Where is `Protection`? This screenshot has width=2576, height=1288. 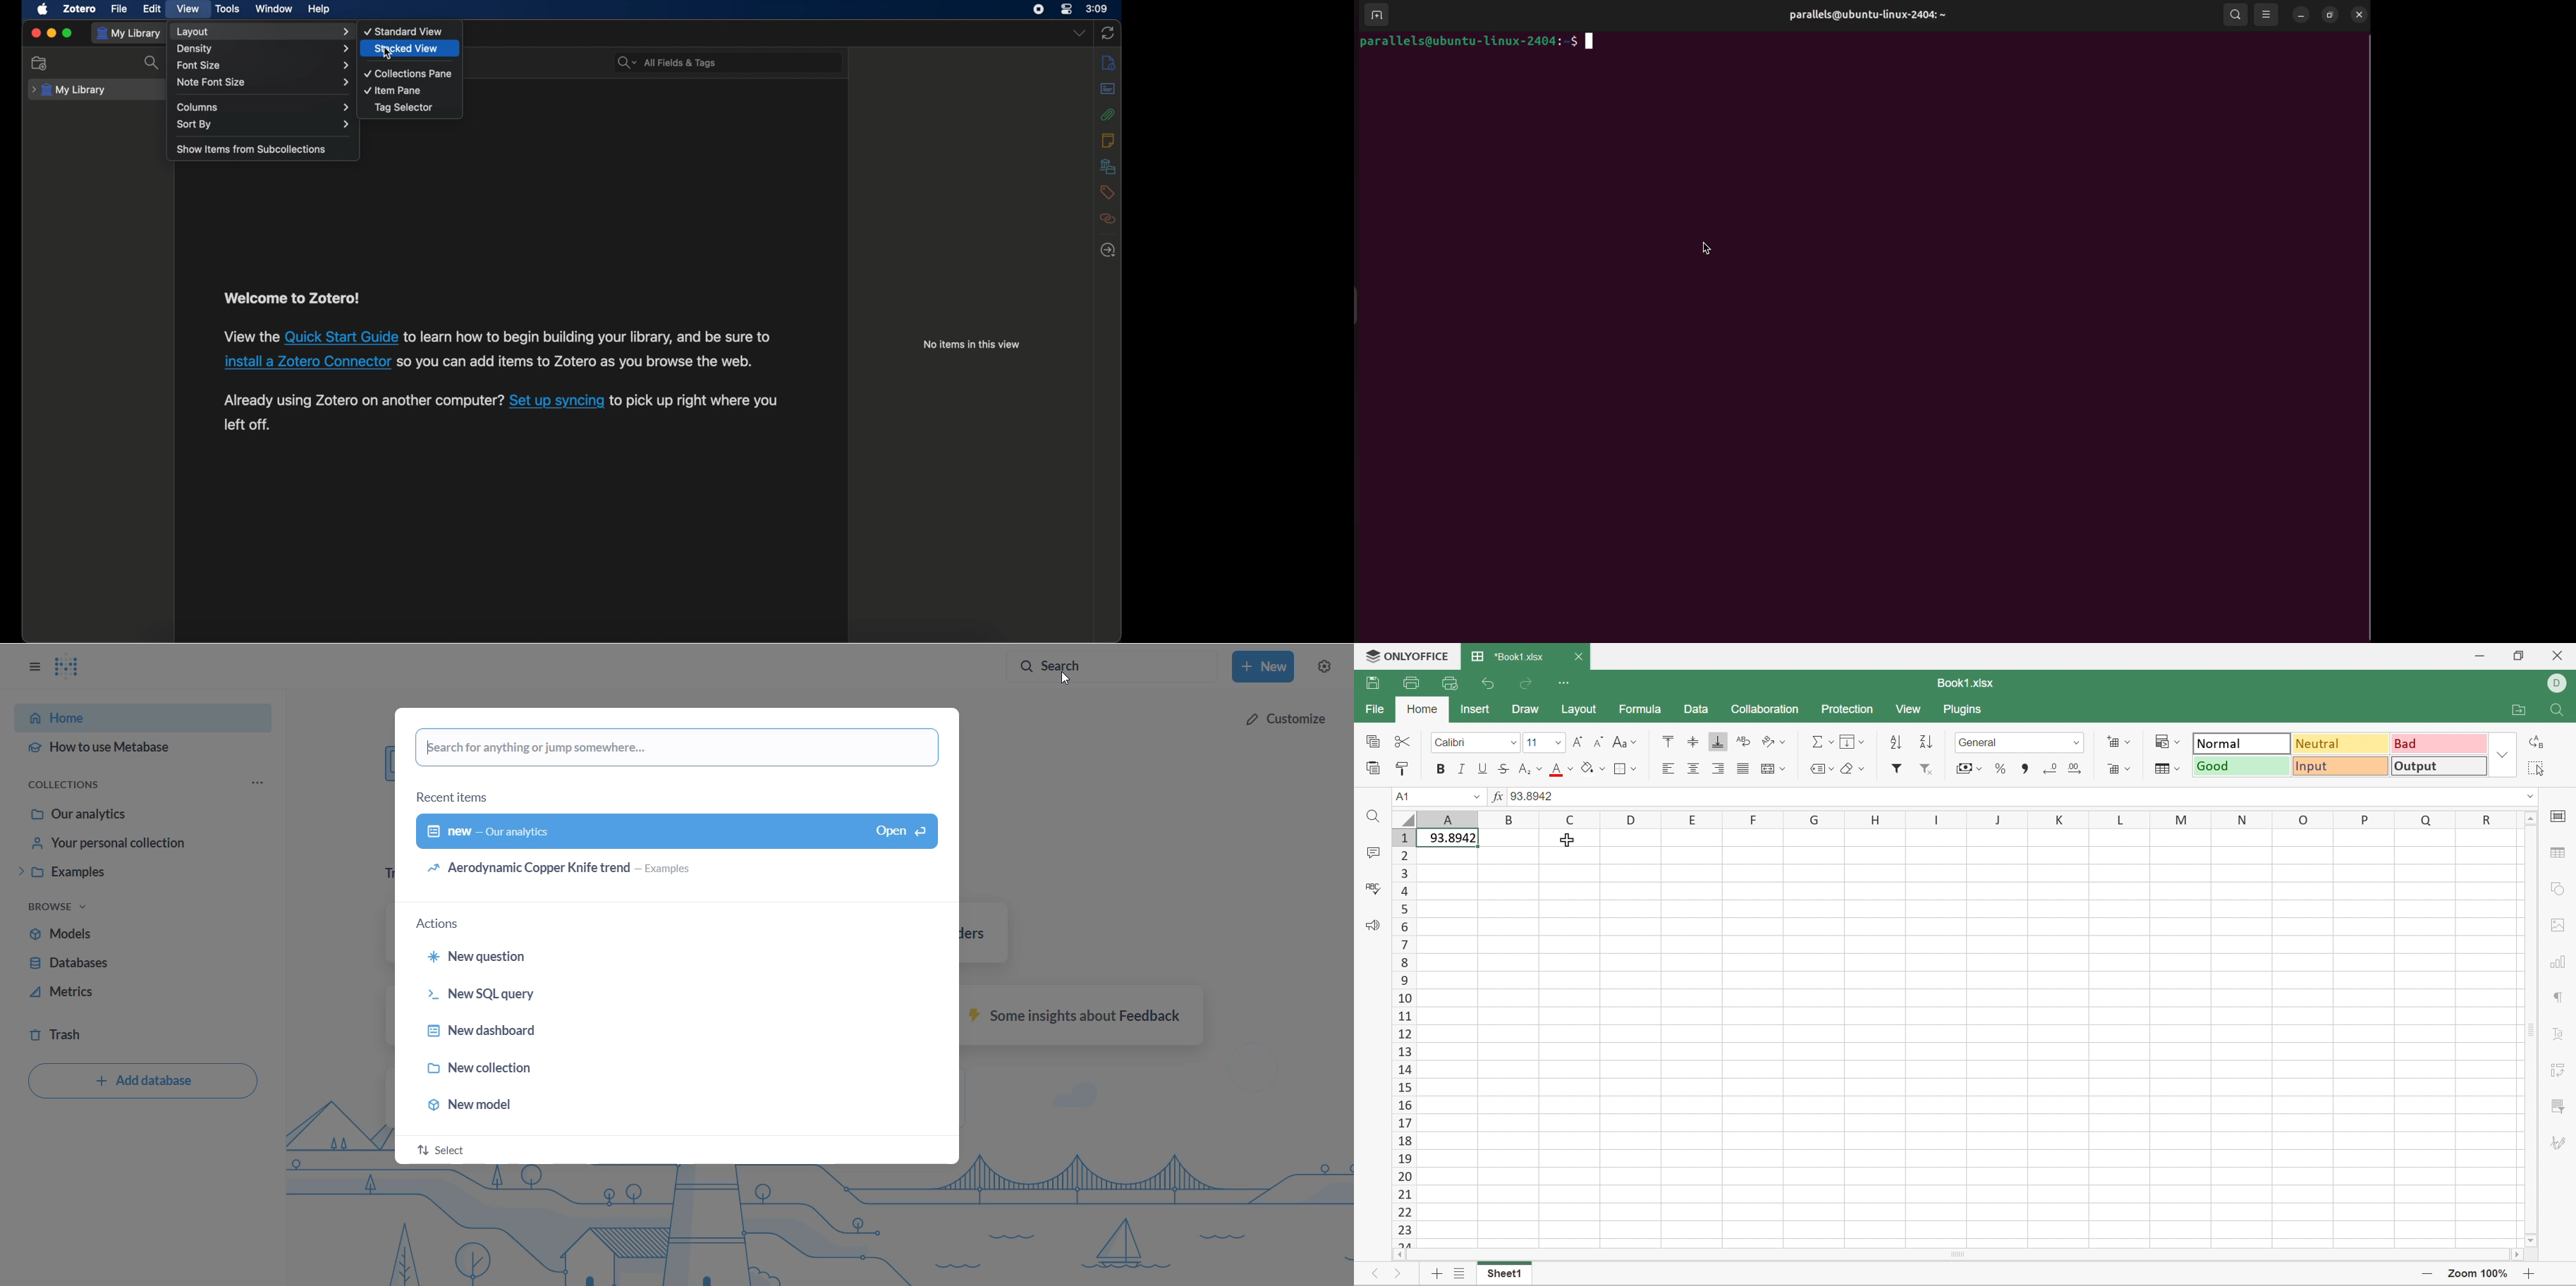 Protection is located at coordinates (1849, 709).